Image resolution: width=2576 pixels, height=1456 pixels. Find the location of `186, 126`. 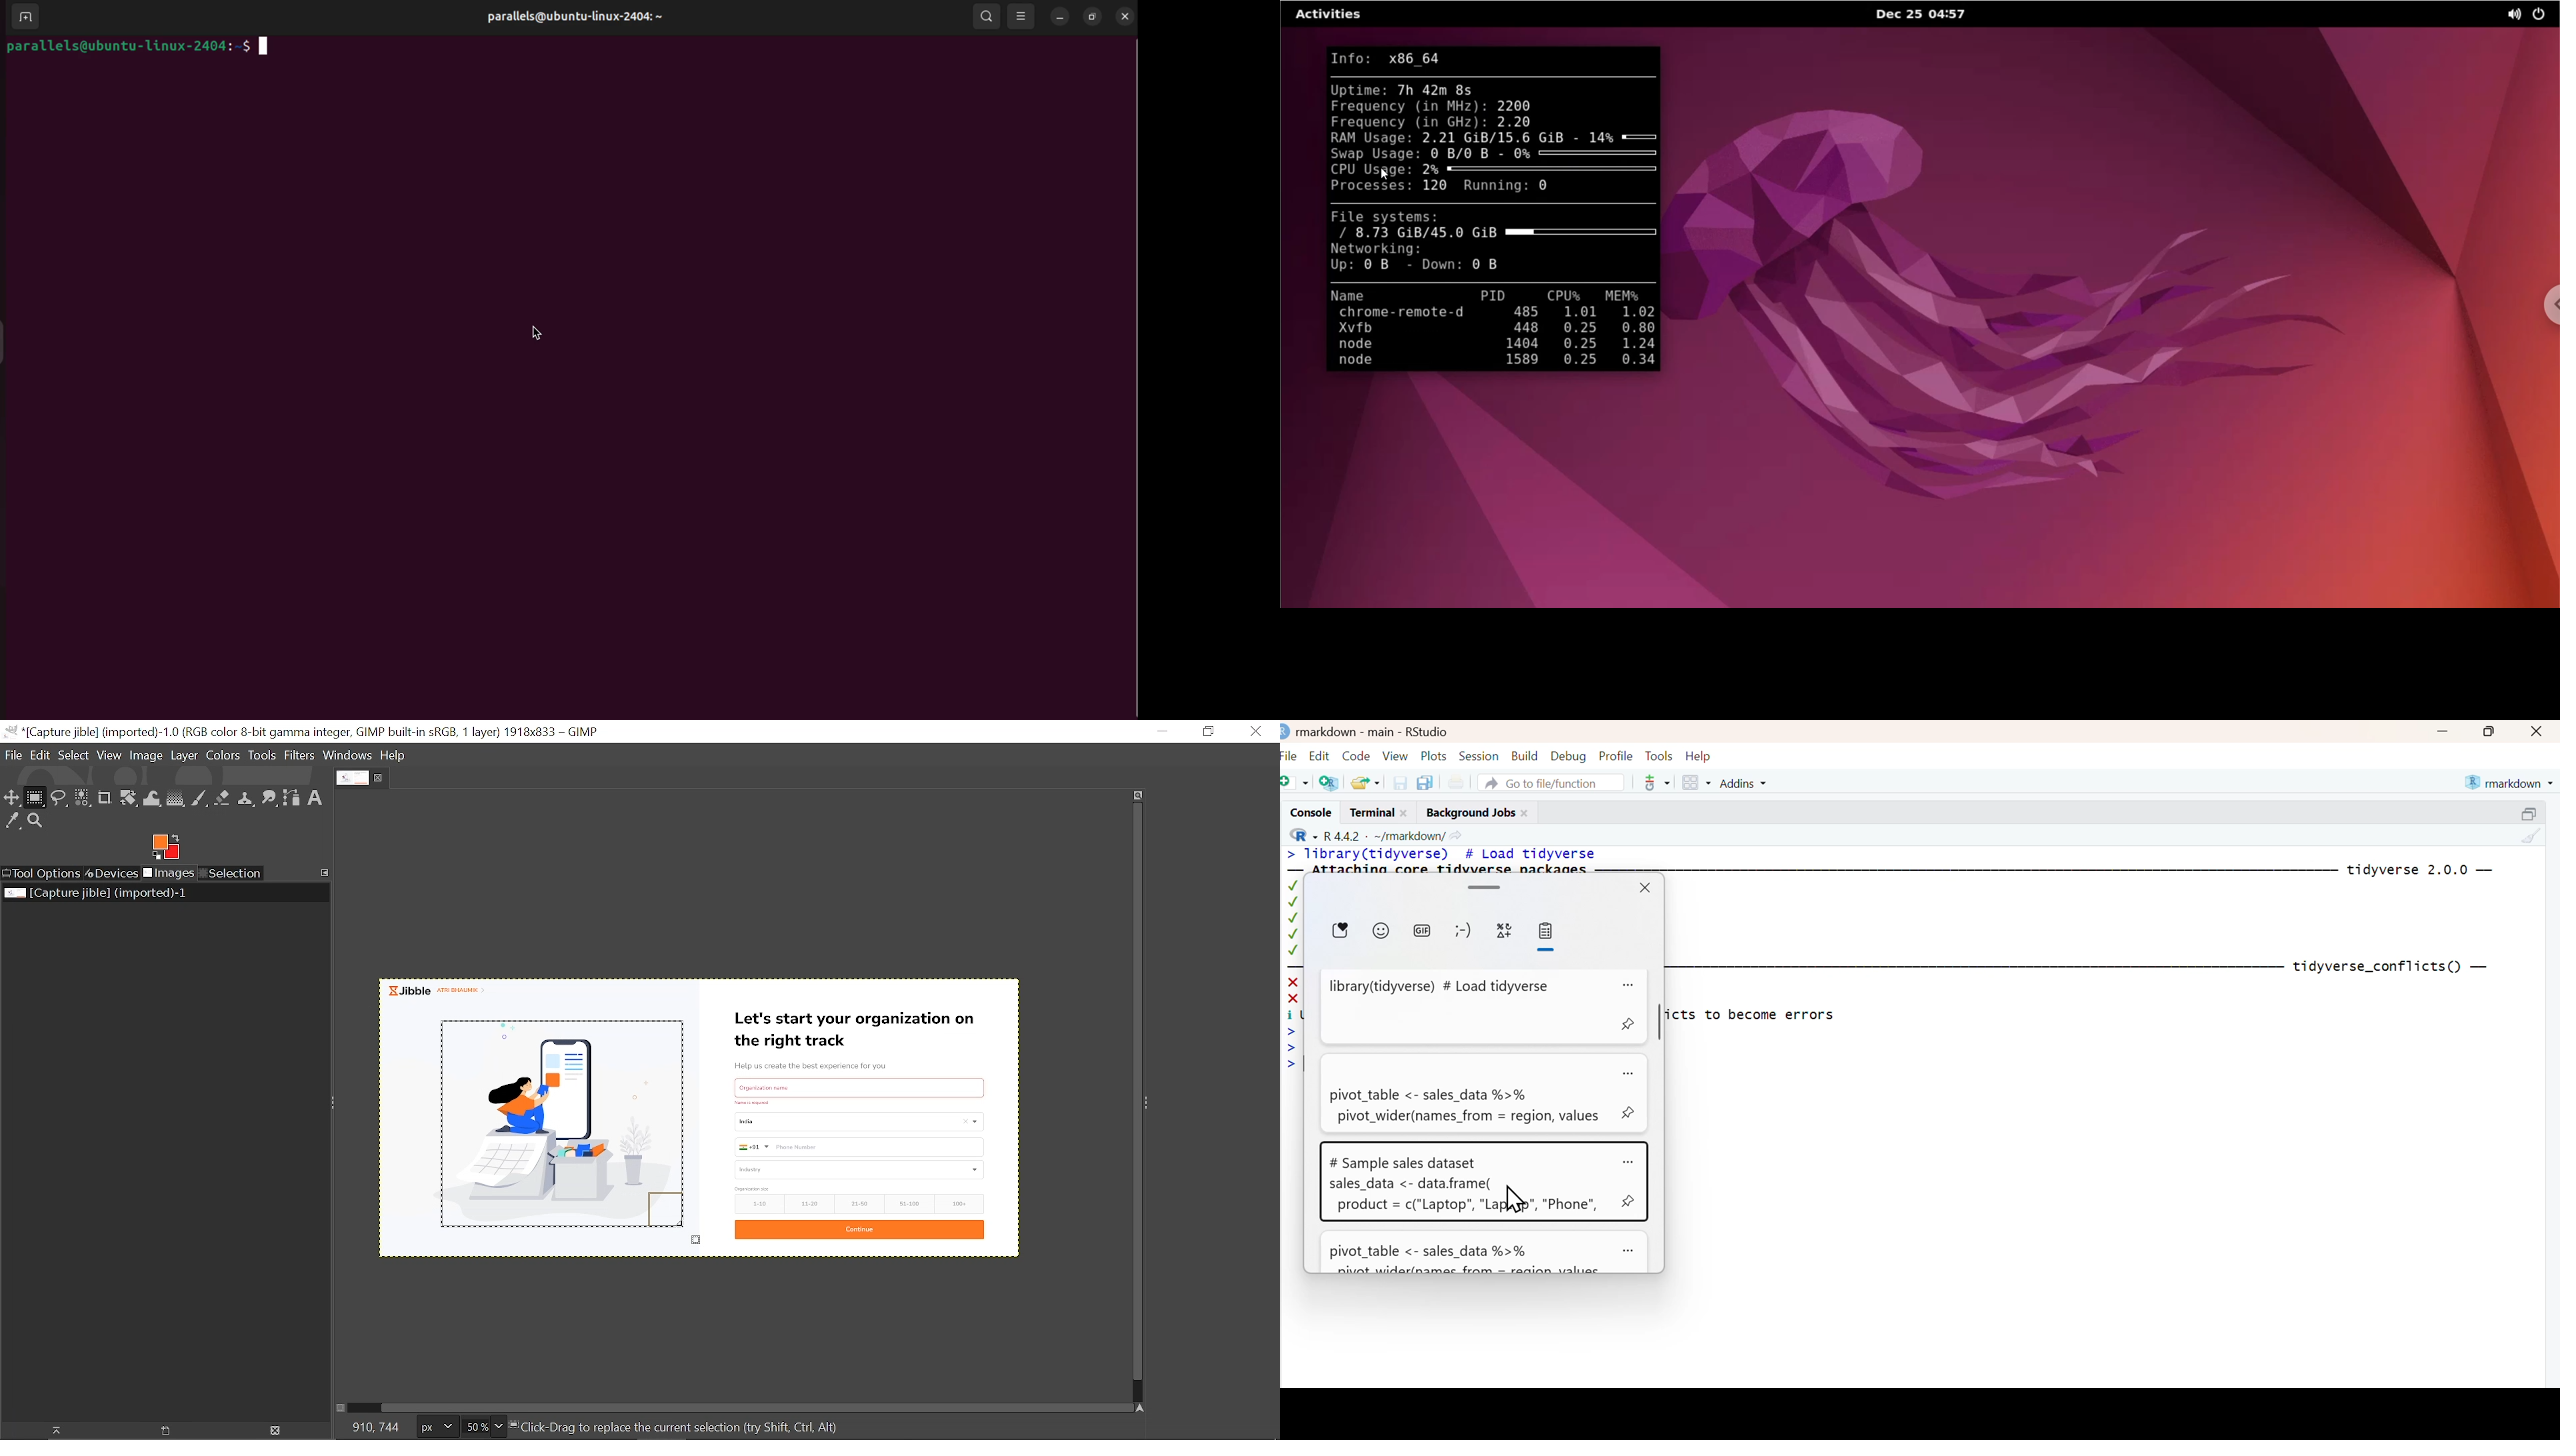

186, 126 is located at coordinates (369, 1428).